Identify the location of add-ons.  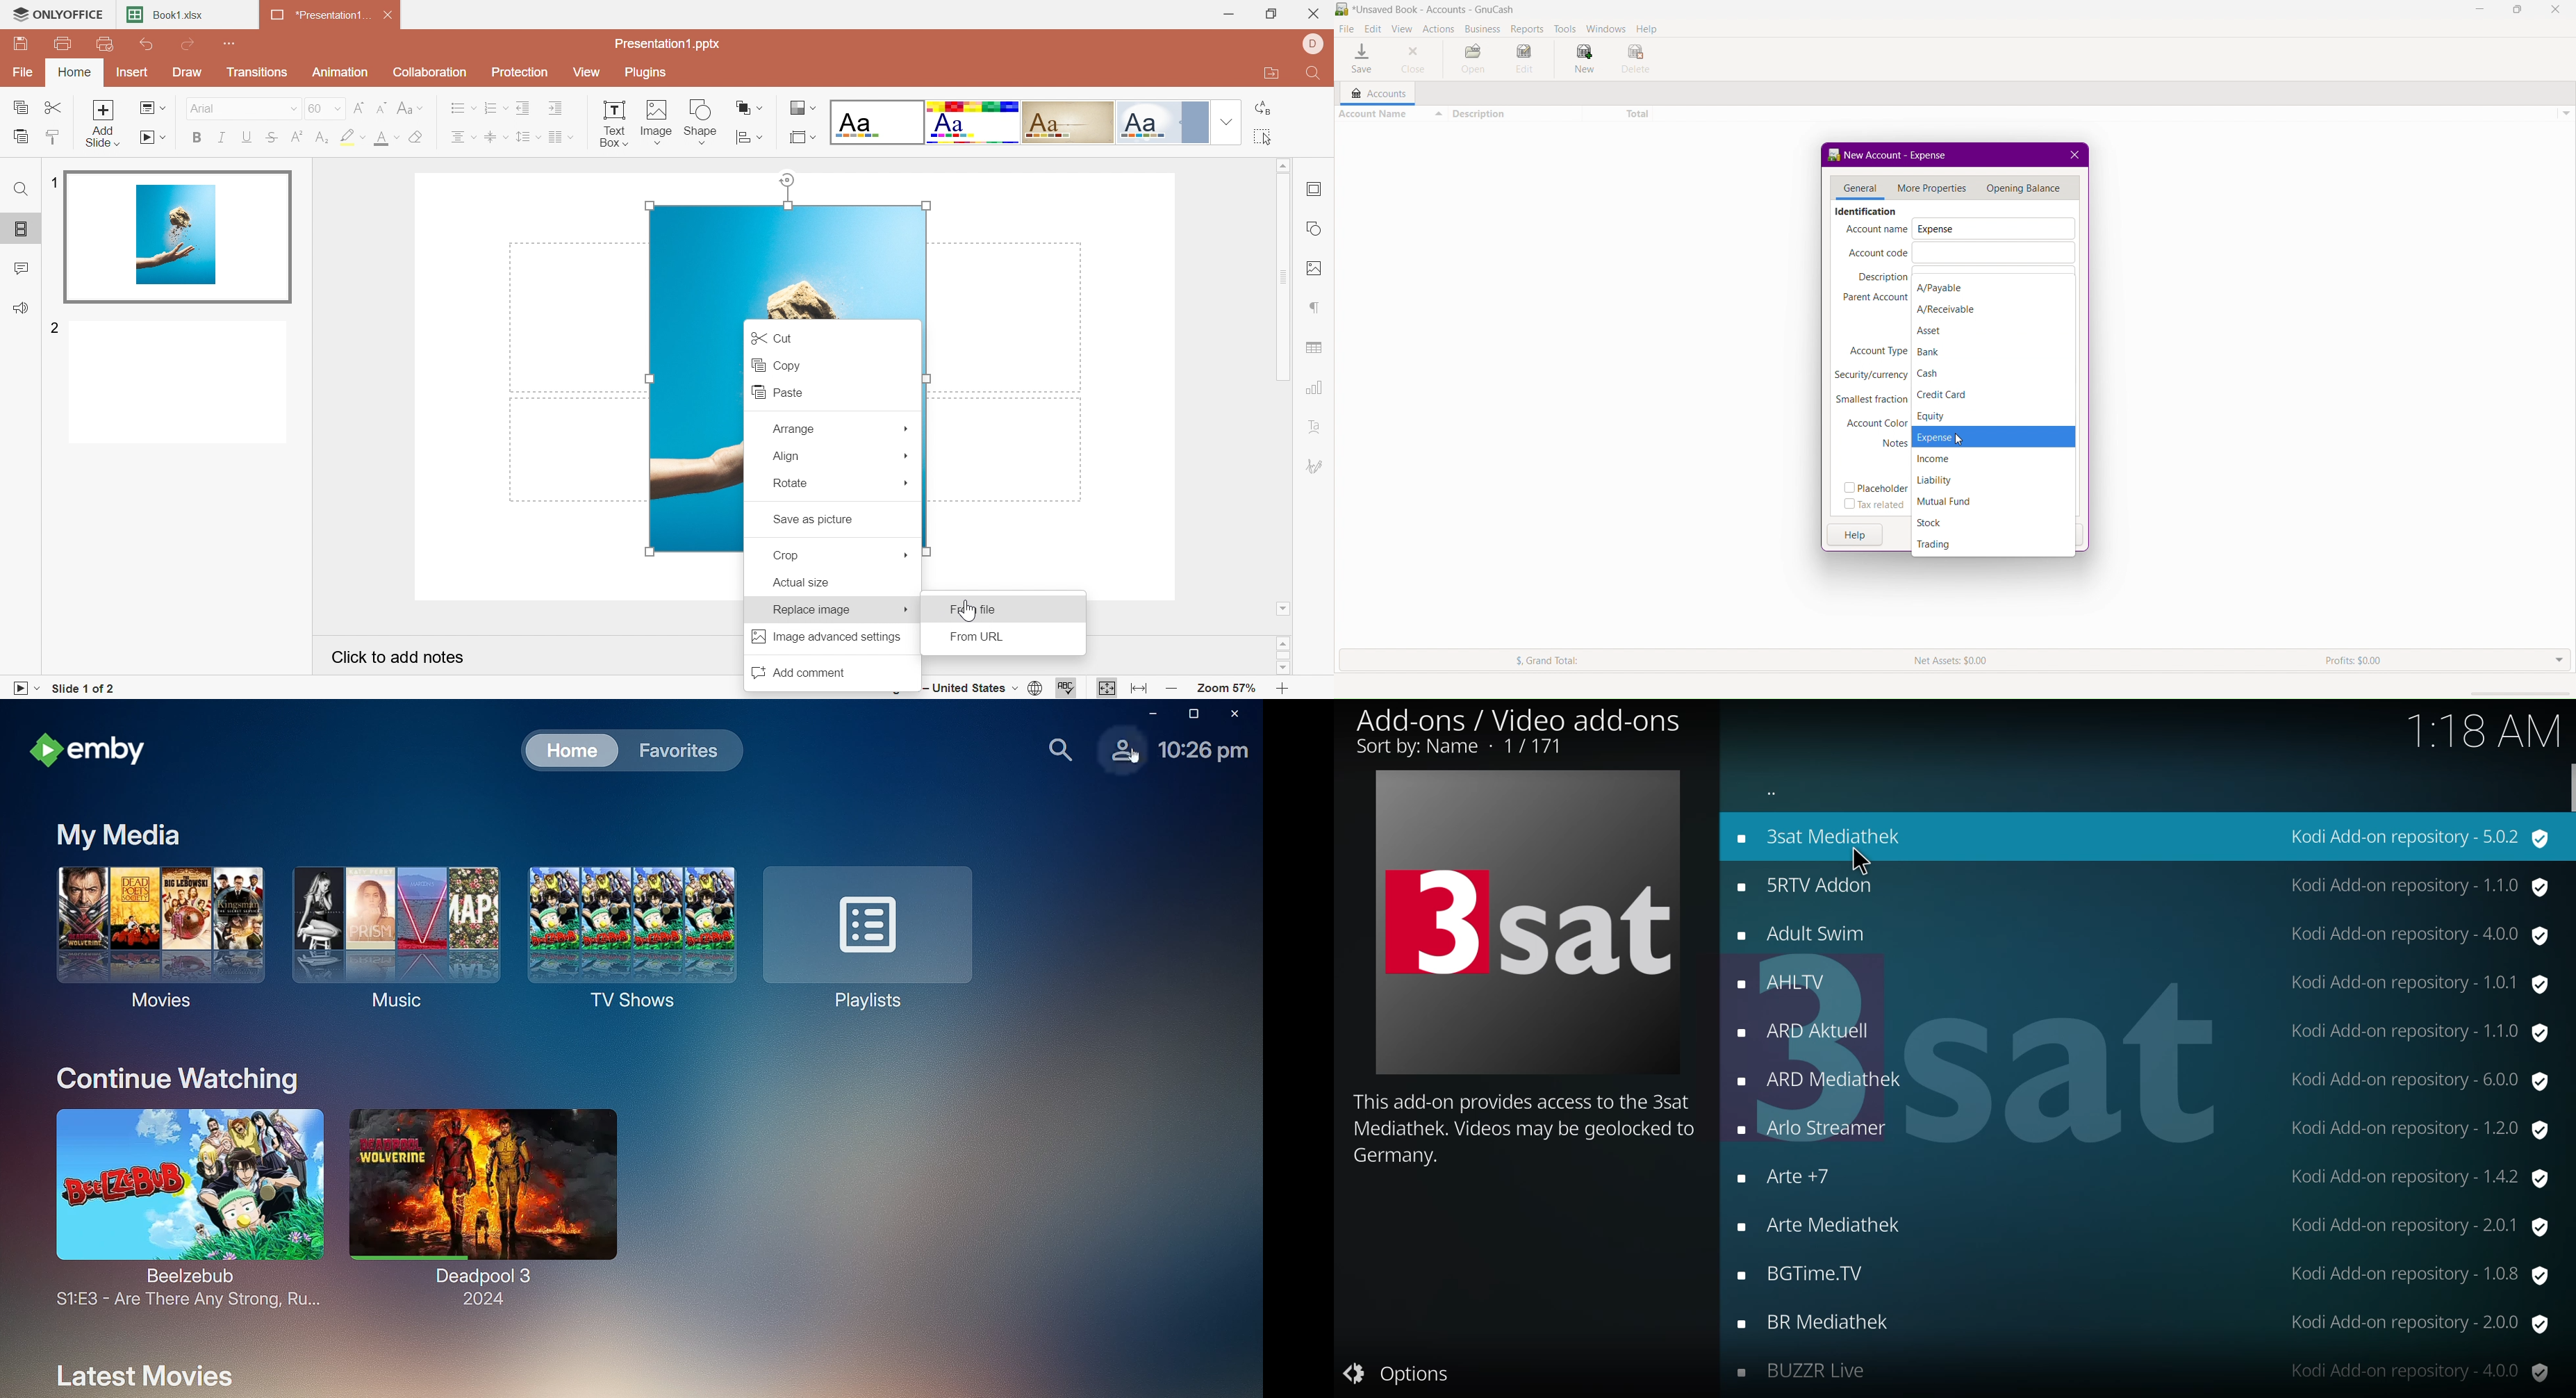
(1819, 1036).